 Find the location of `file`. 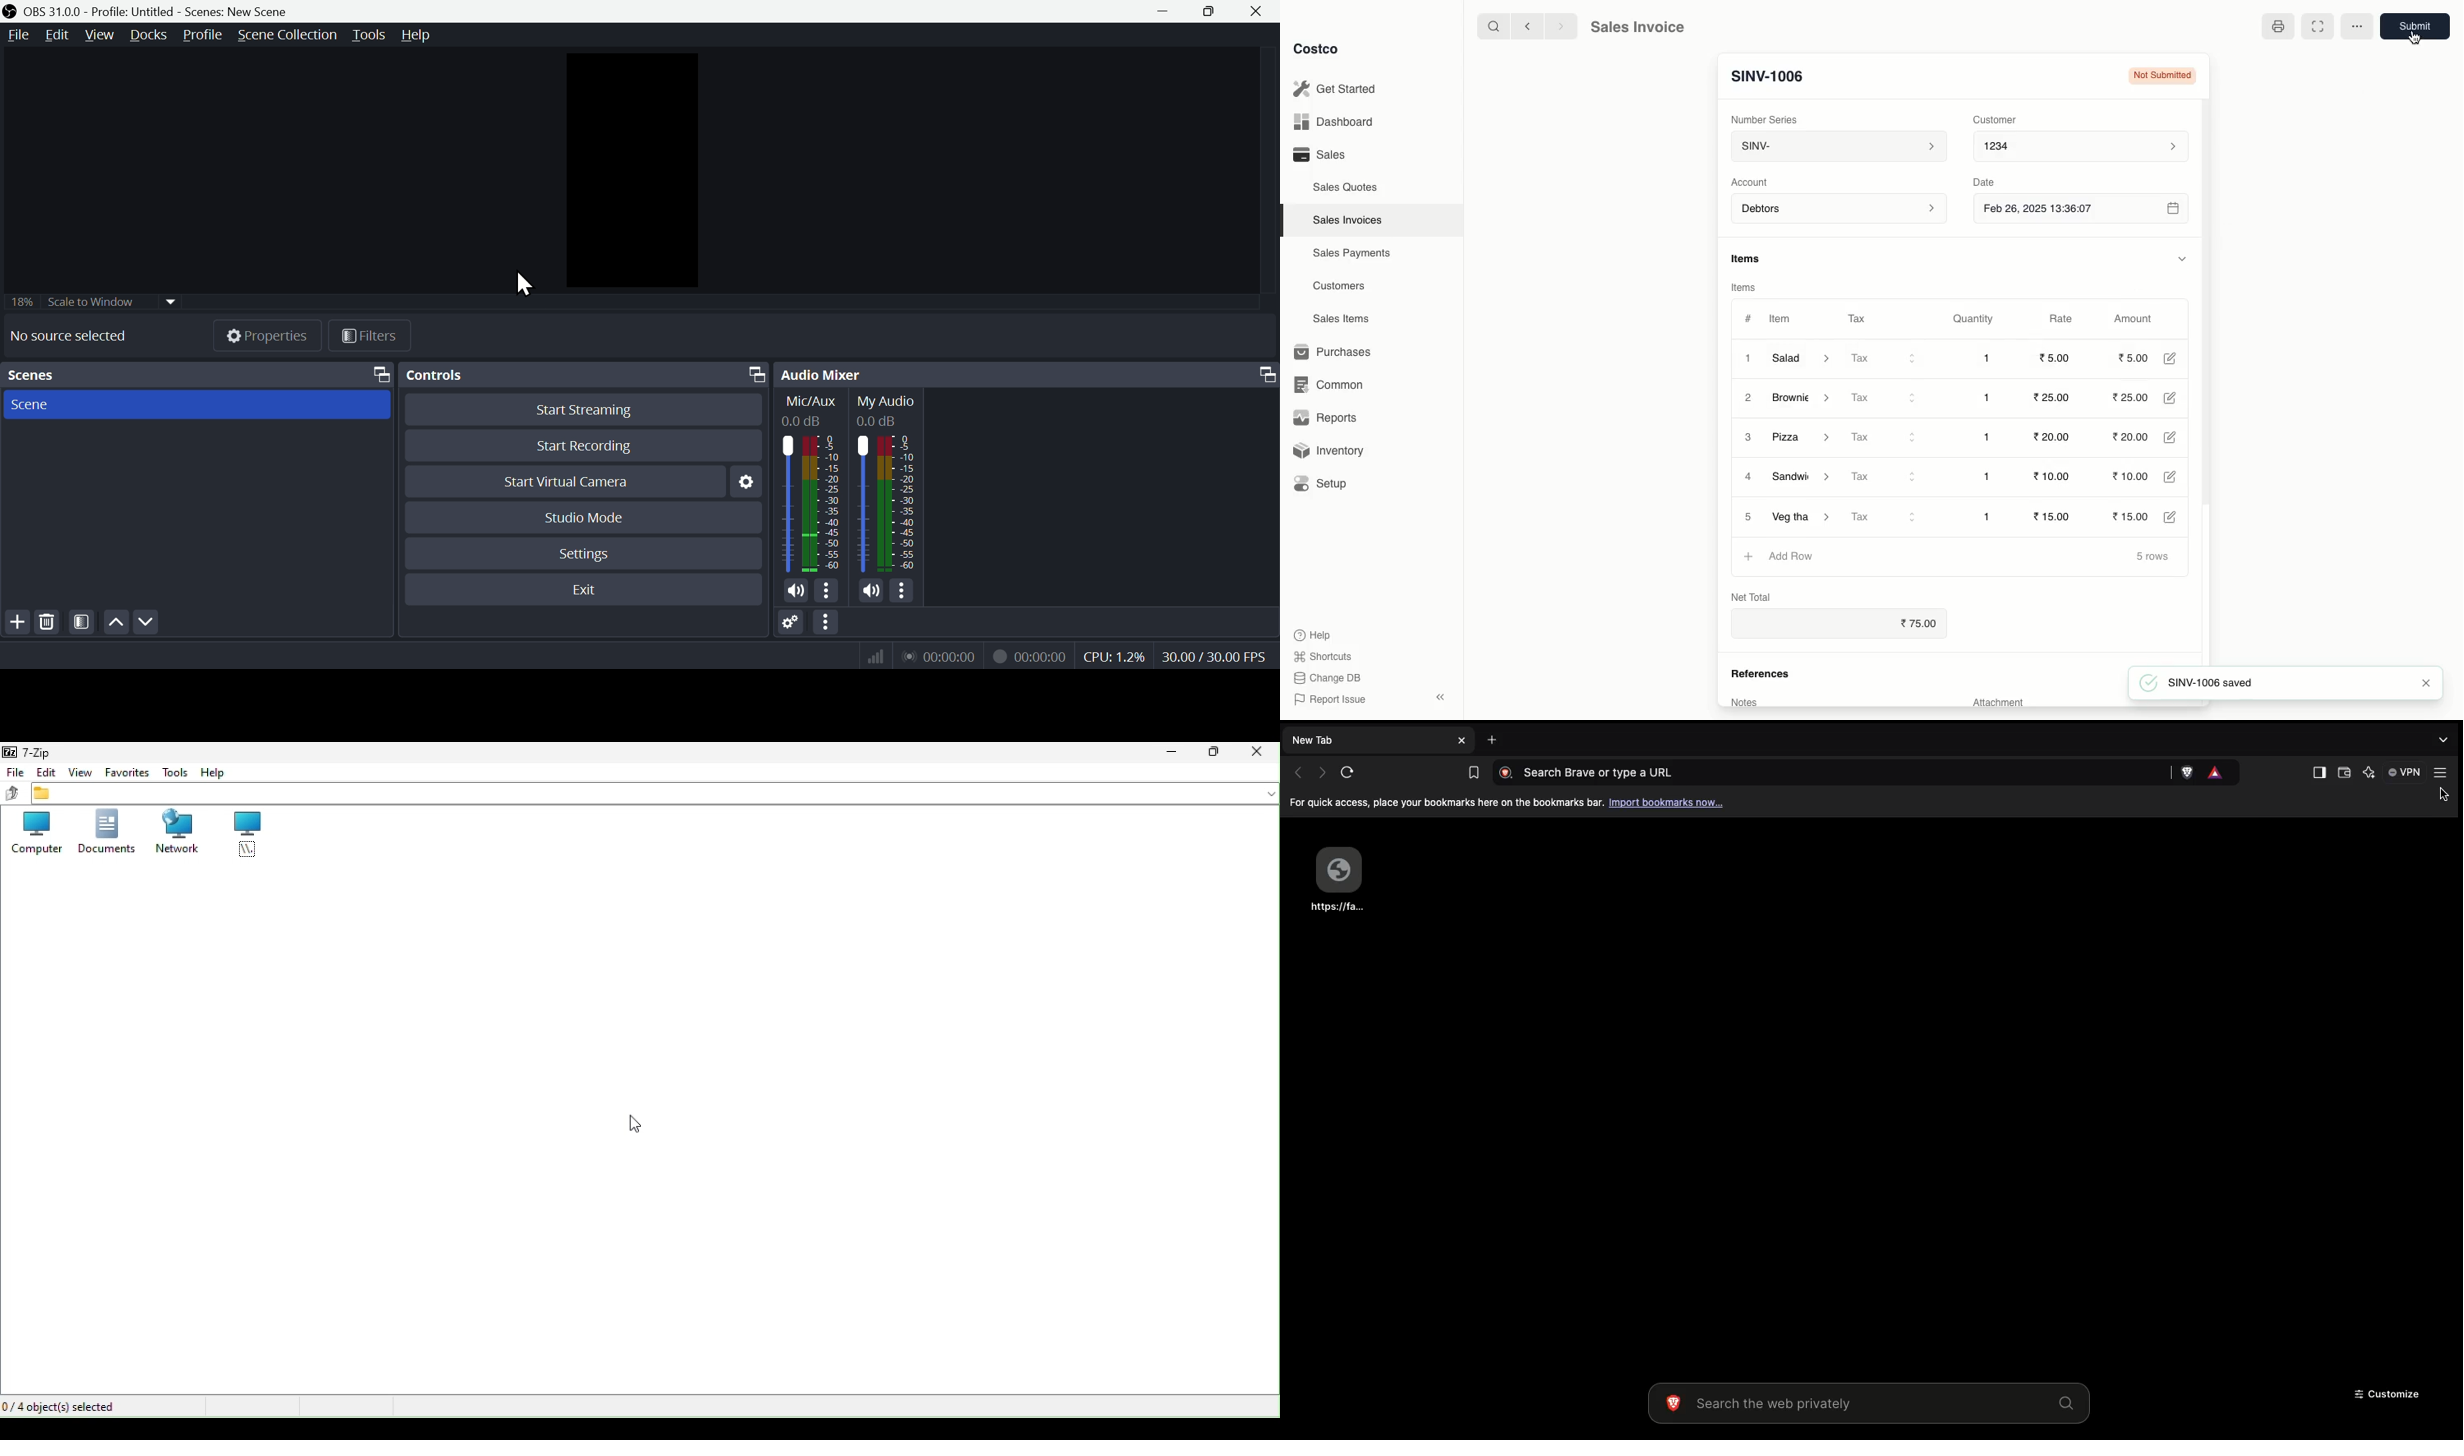

file is located at coordinates (15, 772).